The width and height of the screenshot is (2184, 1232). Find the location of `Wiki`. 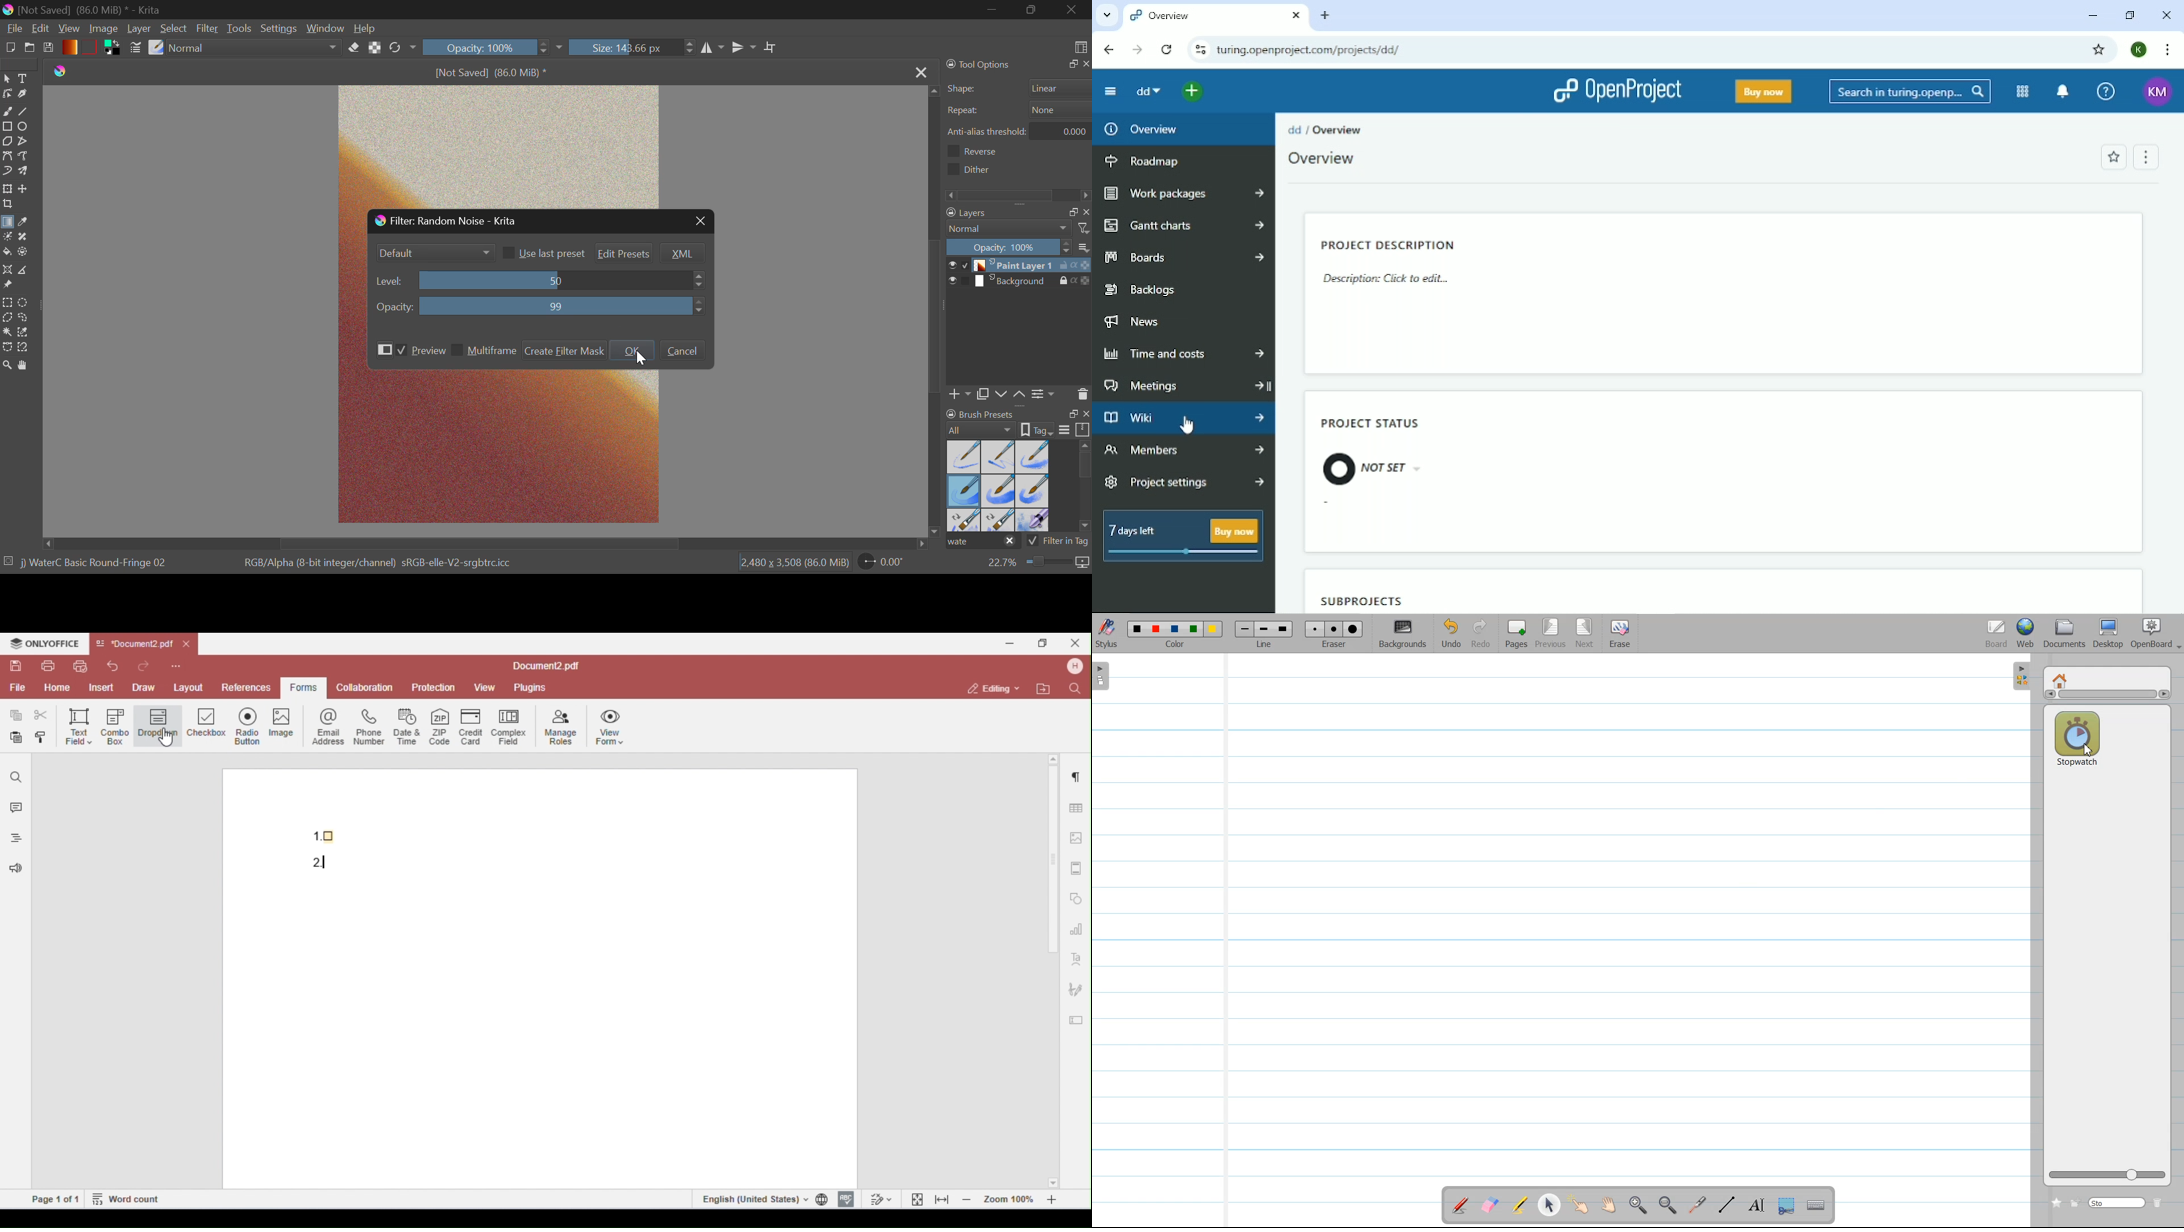

Wiki is located at coordinates (1183, 419).